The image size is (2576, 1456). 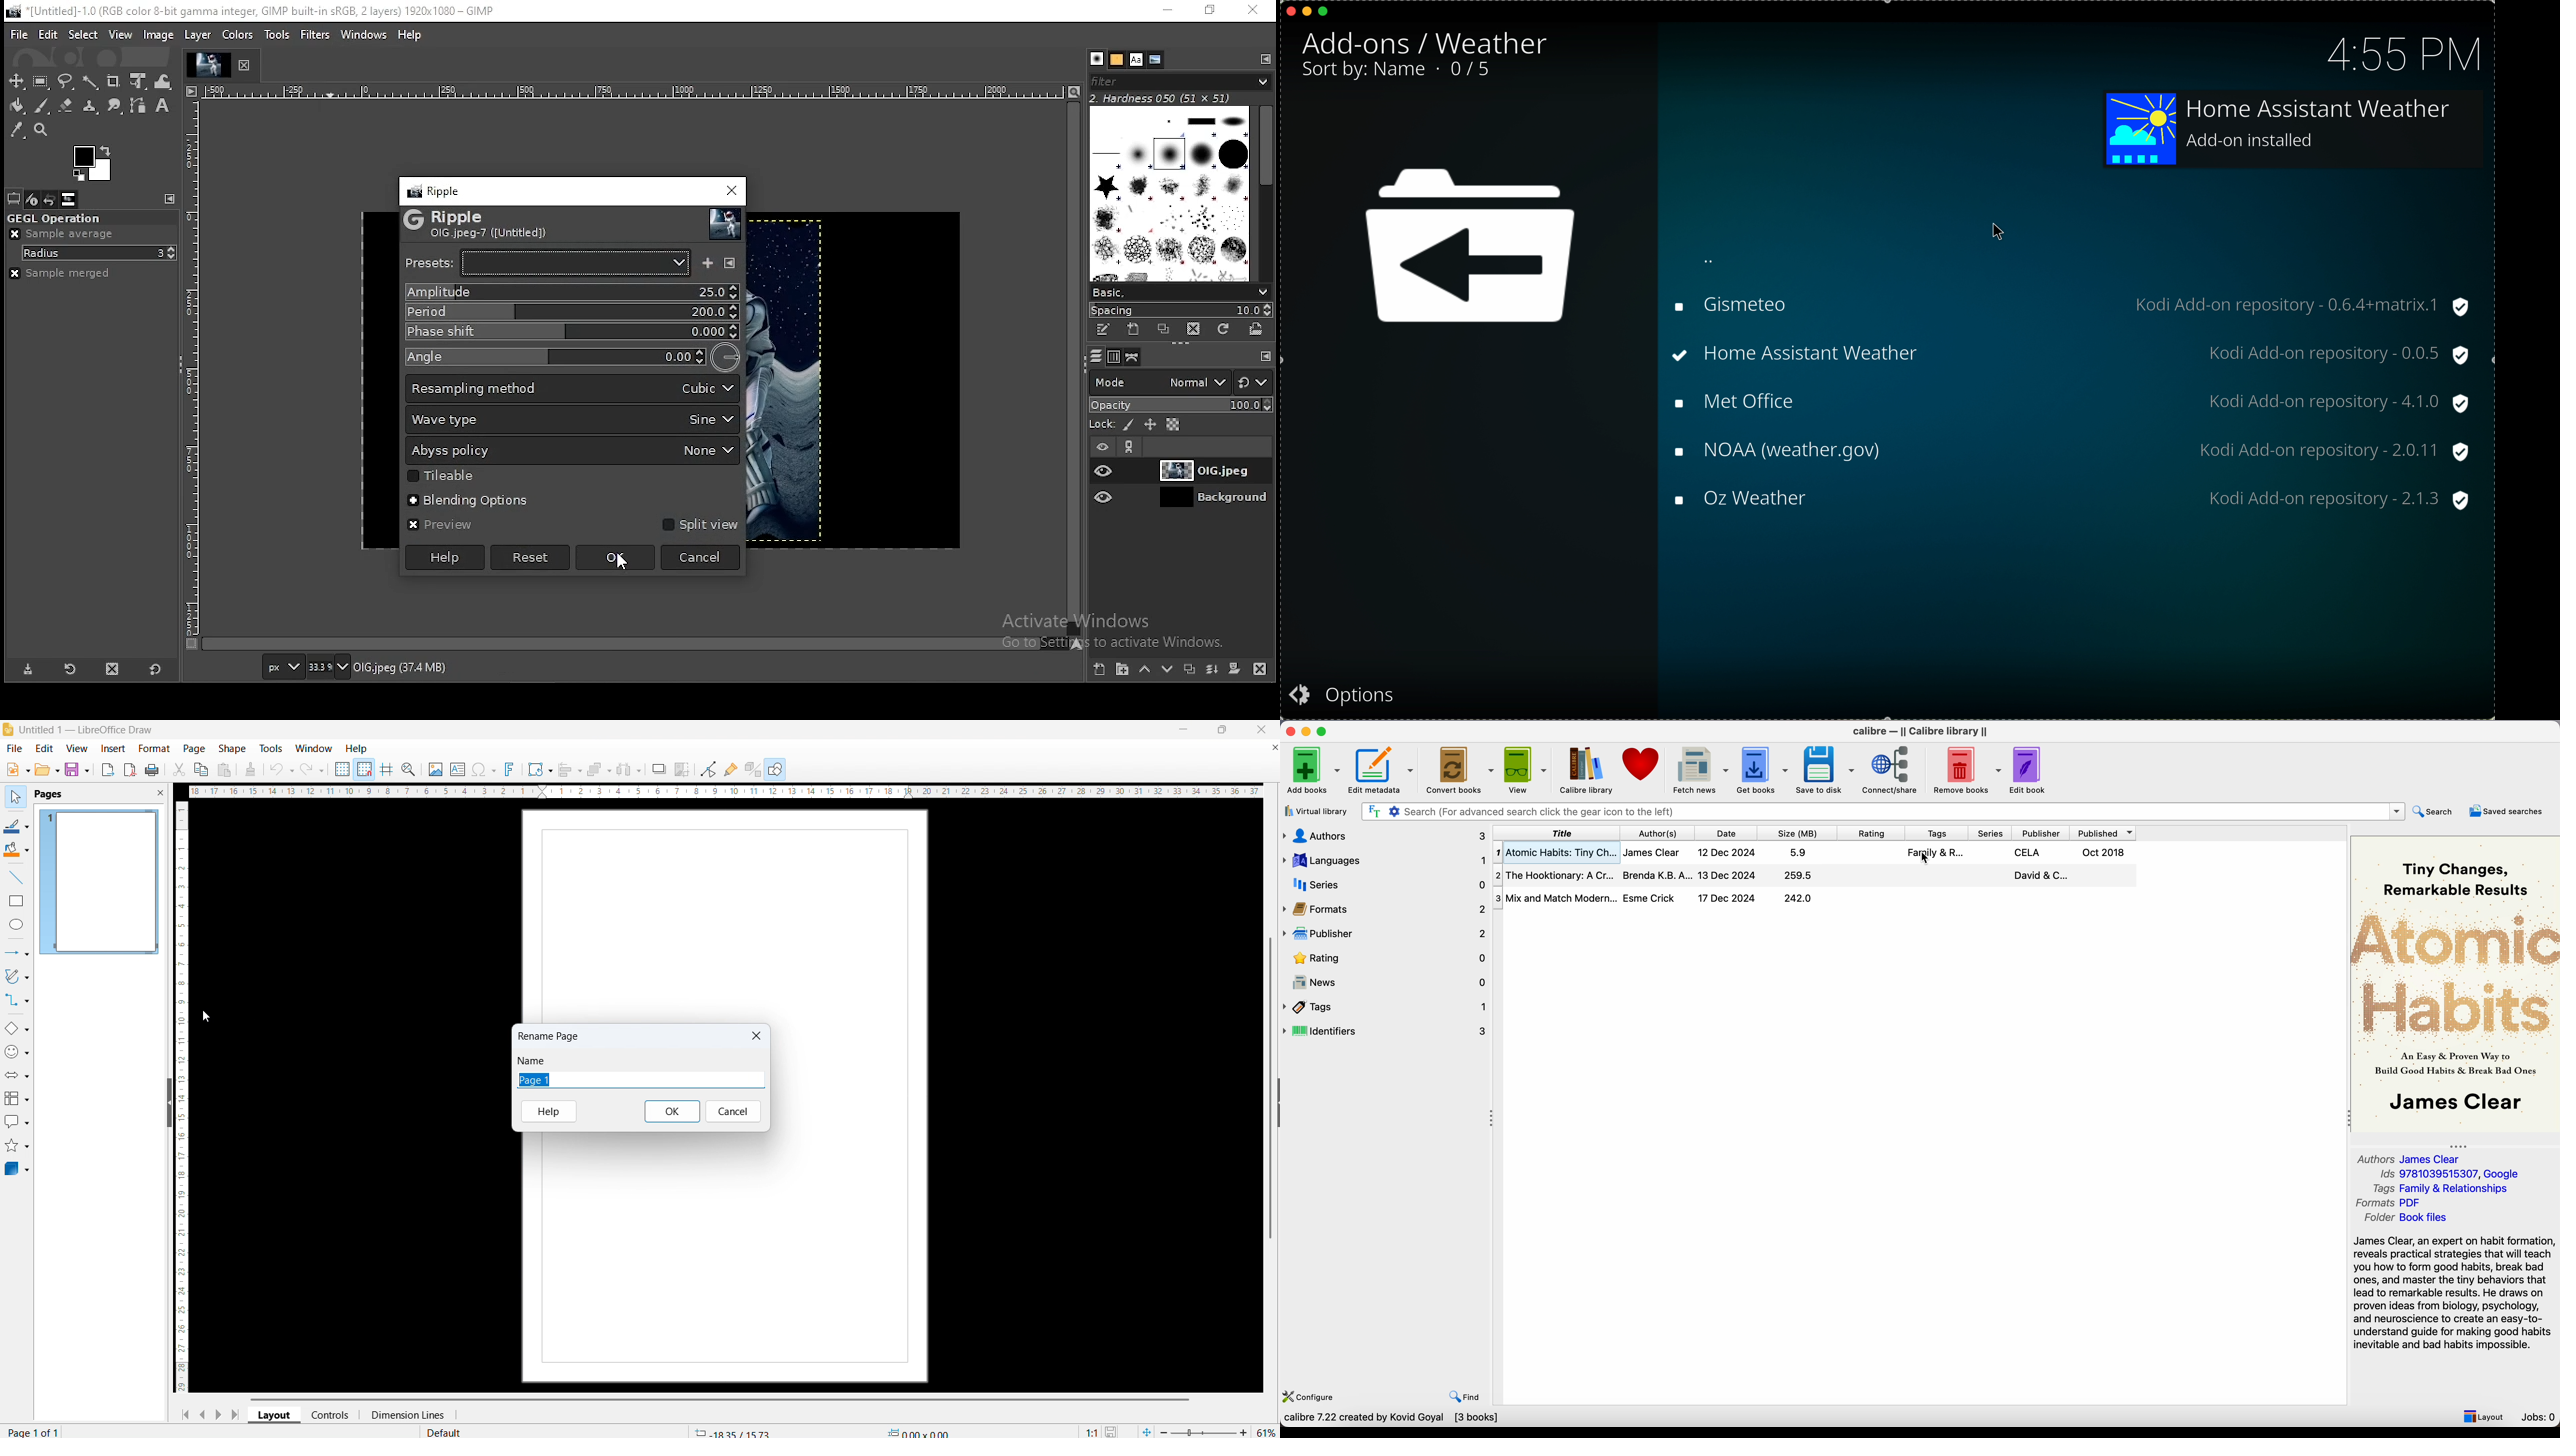 I want to click on hour, so click(x=2402, y=52).